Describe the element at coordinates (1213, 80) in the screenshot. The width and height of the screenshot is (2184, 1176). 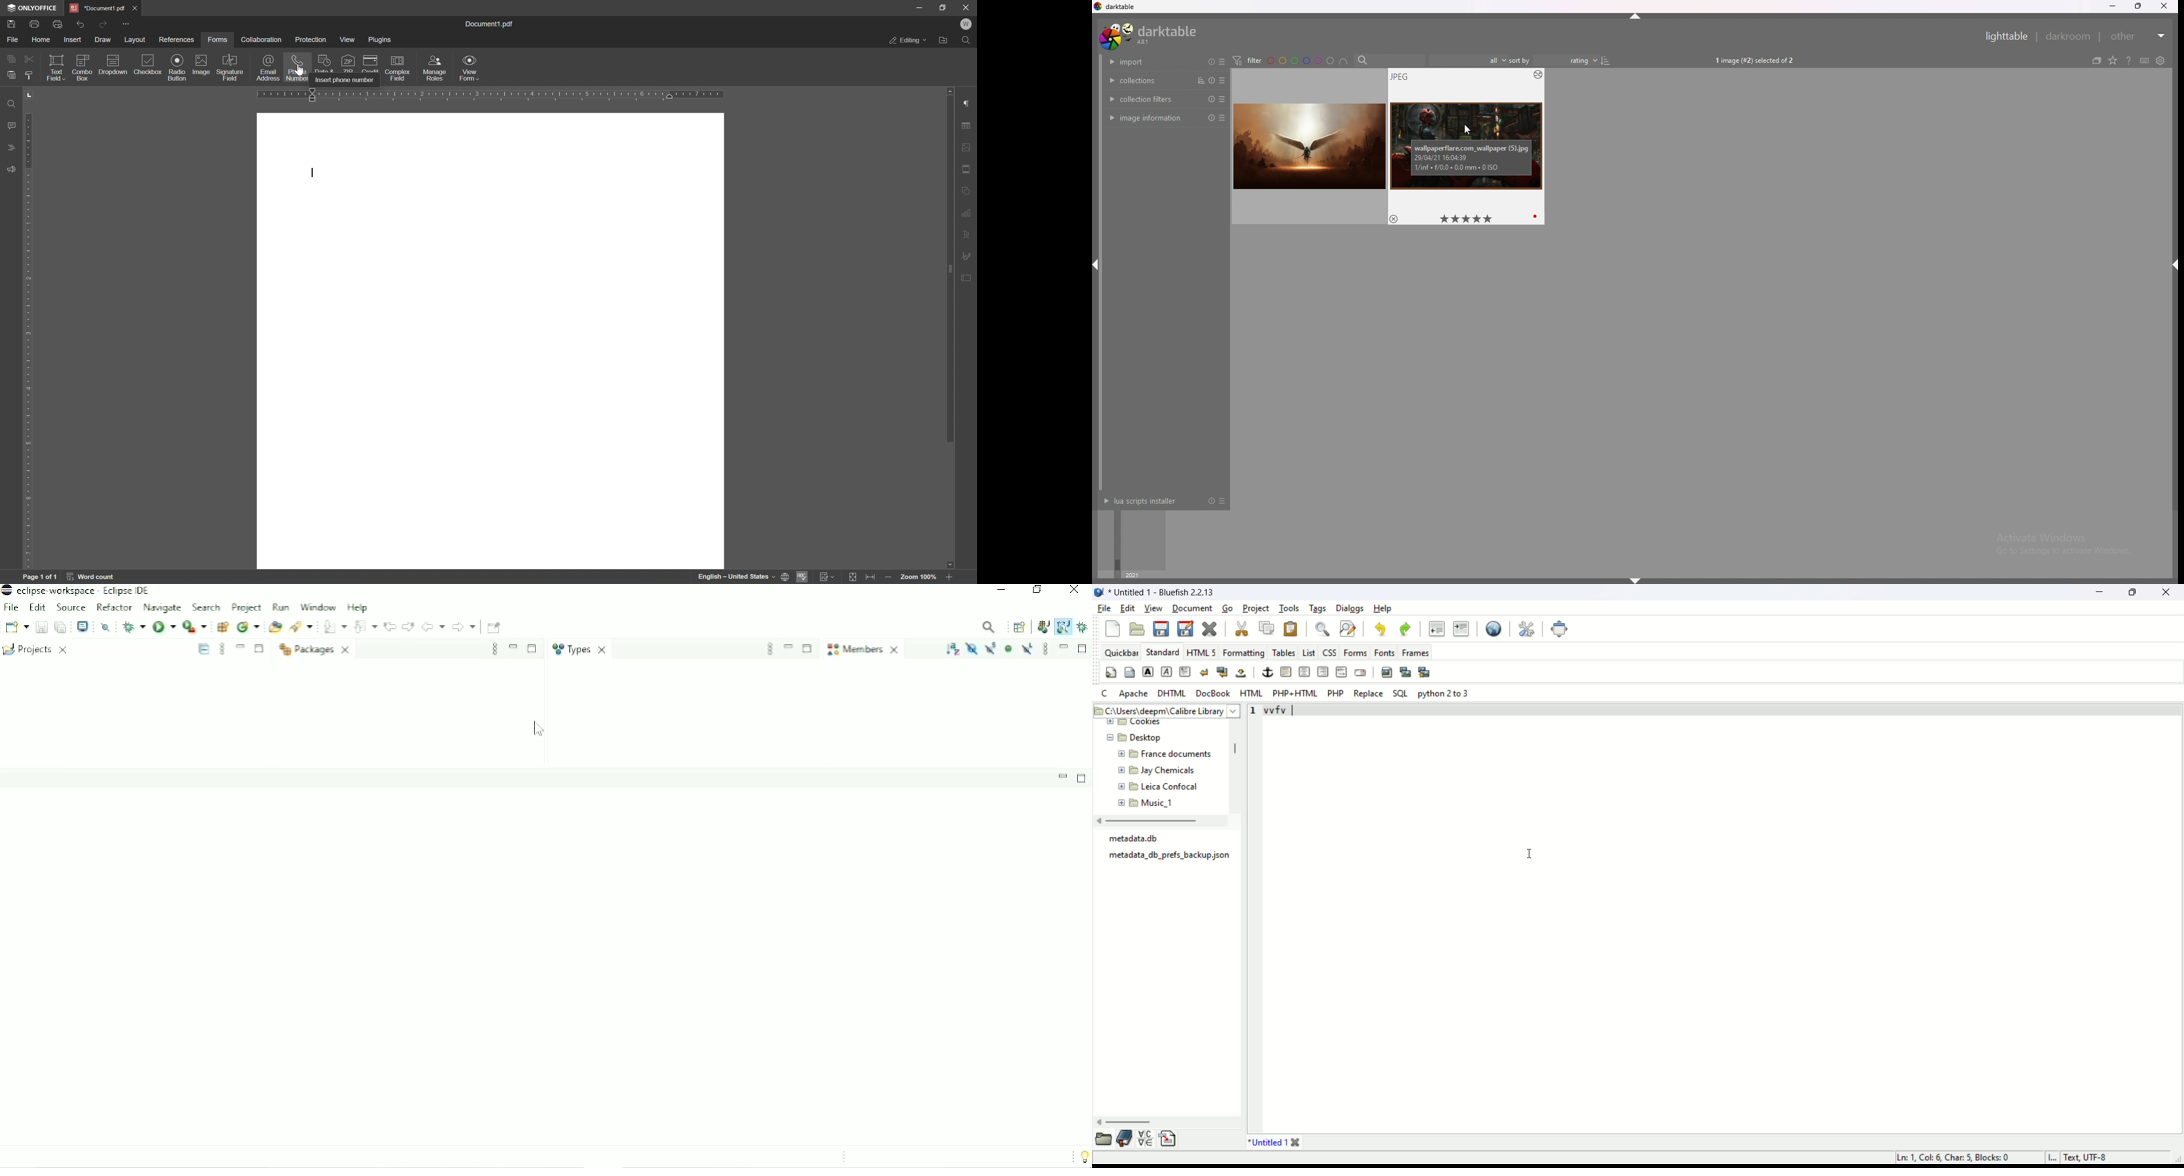
I see `reset` at that location.